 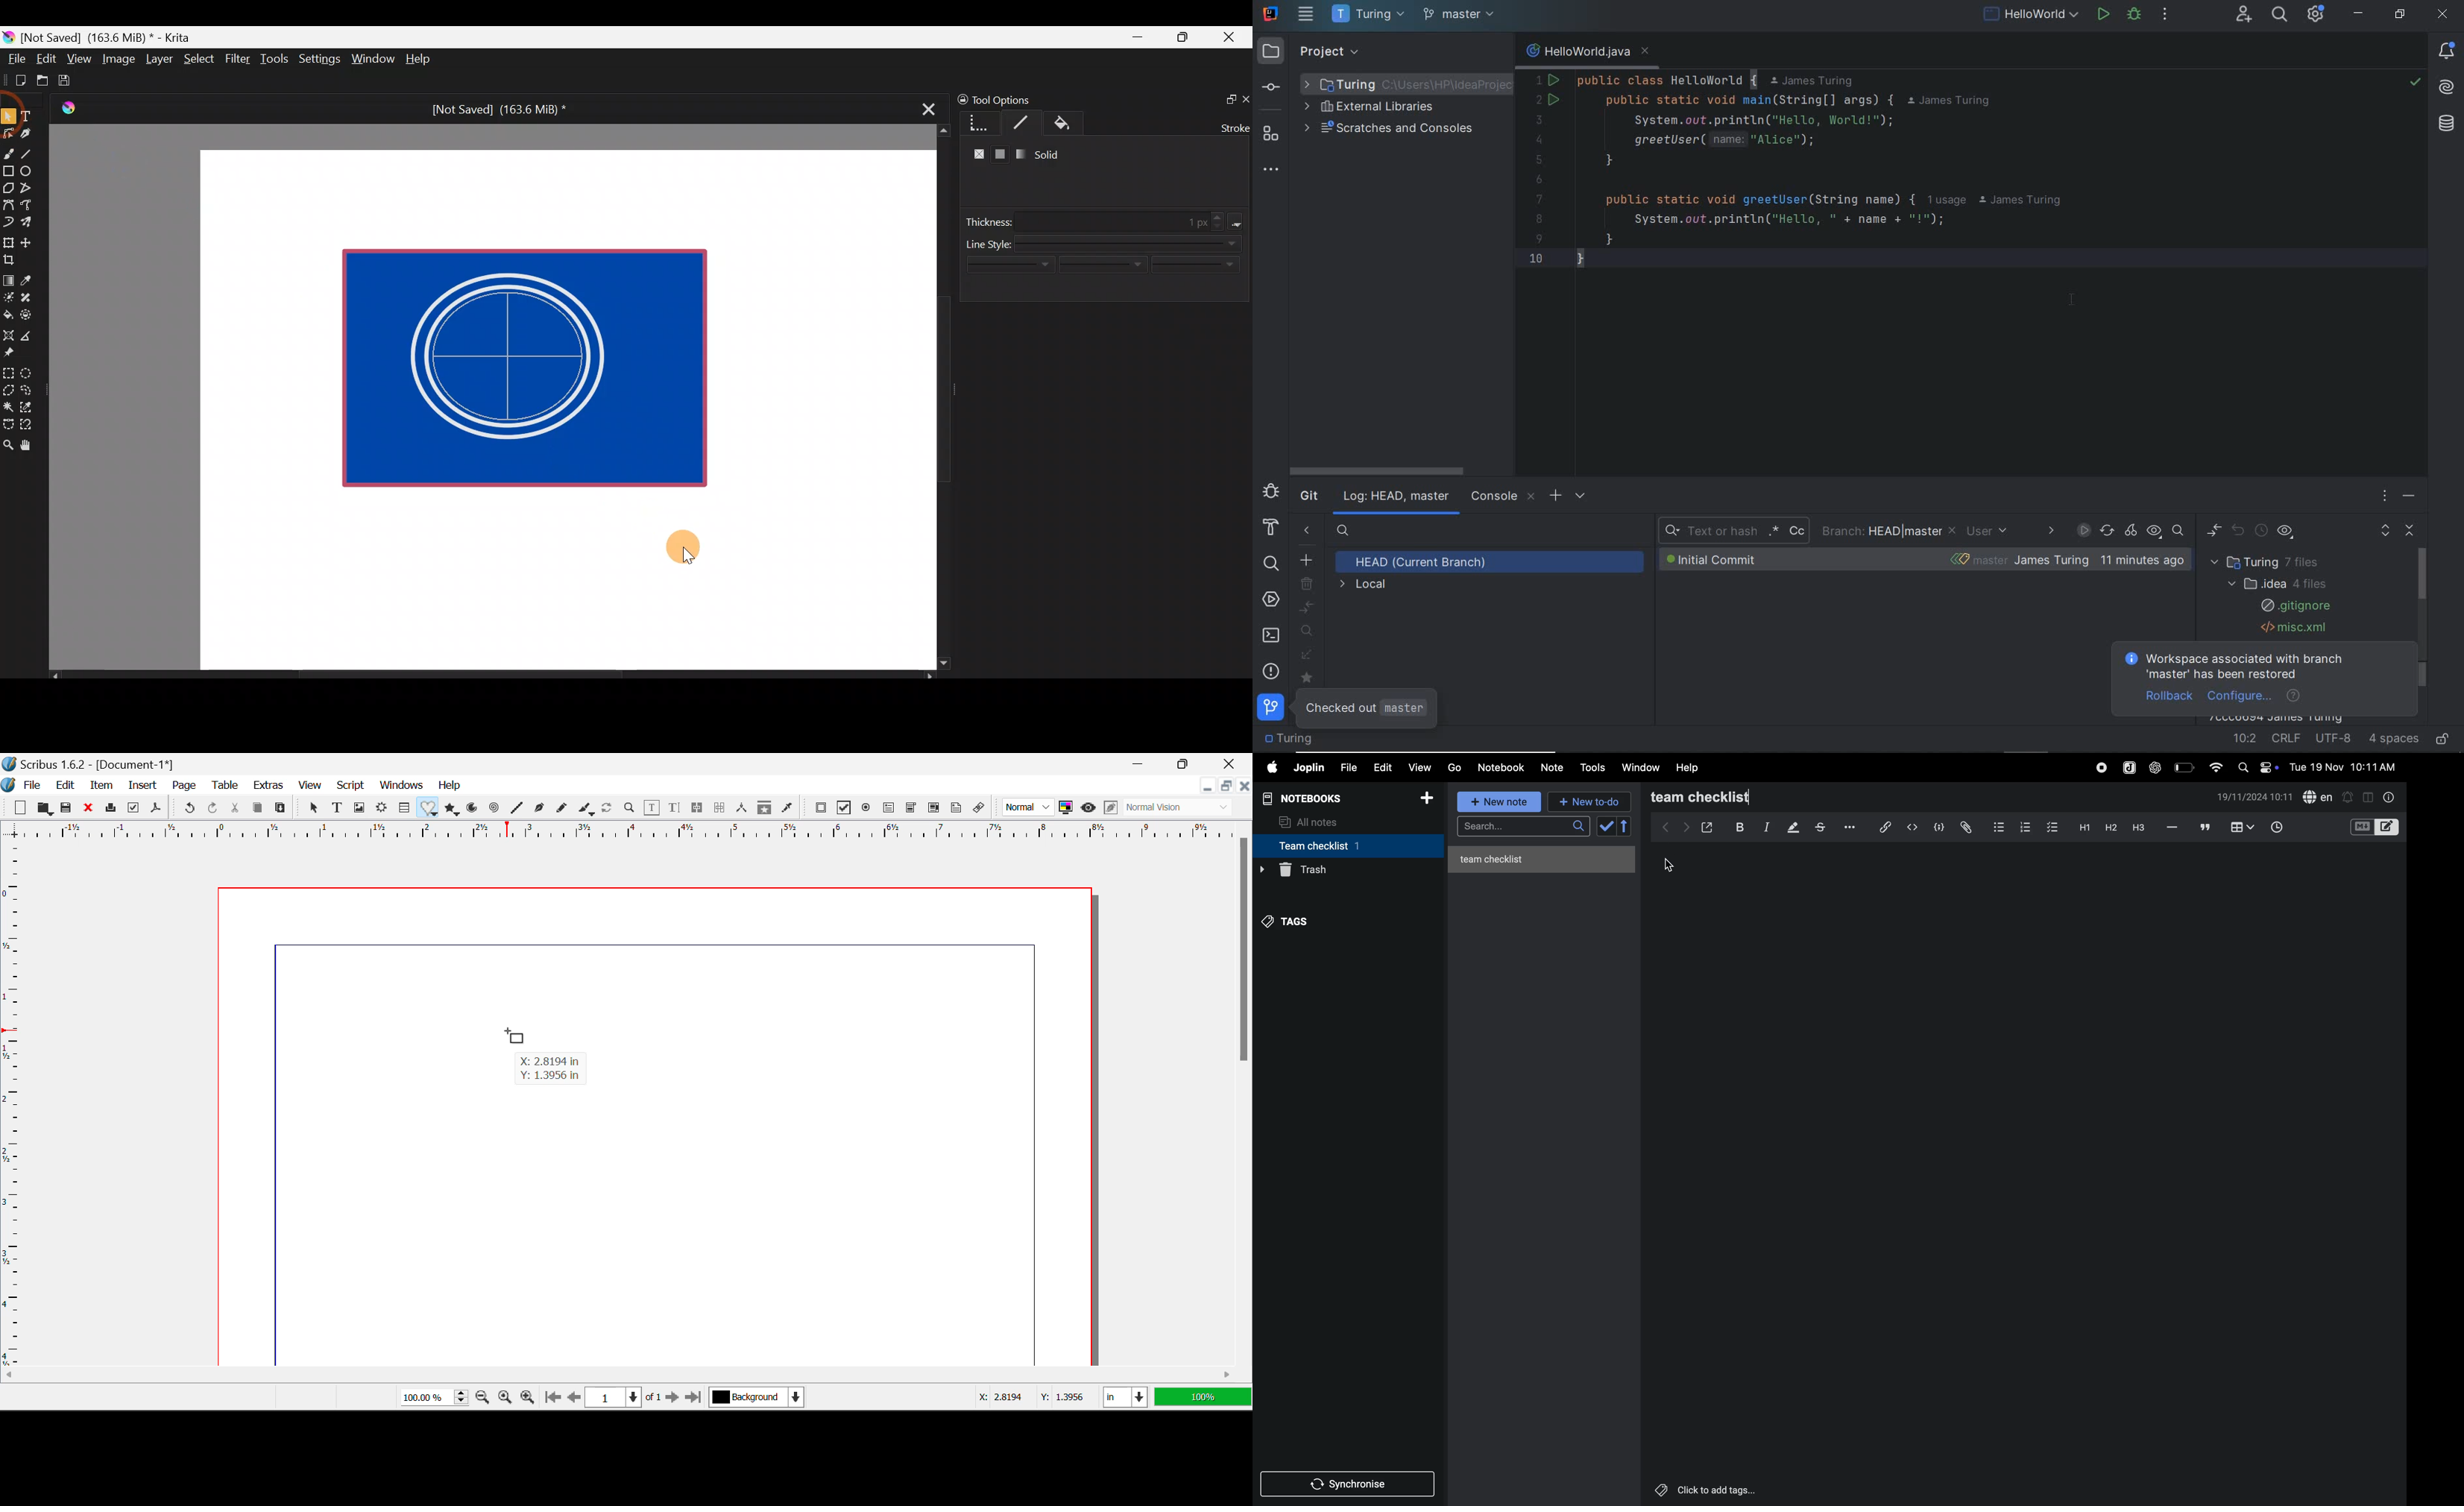 What do you see at coordinates (1018, 154) in the screenshot?
I see `Gradient fill` at bounding box center [1018, 154].